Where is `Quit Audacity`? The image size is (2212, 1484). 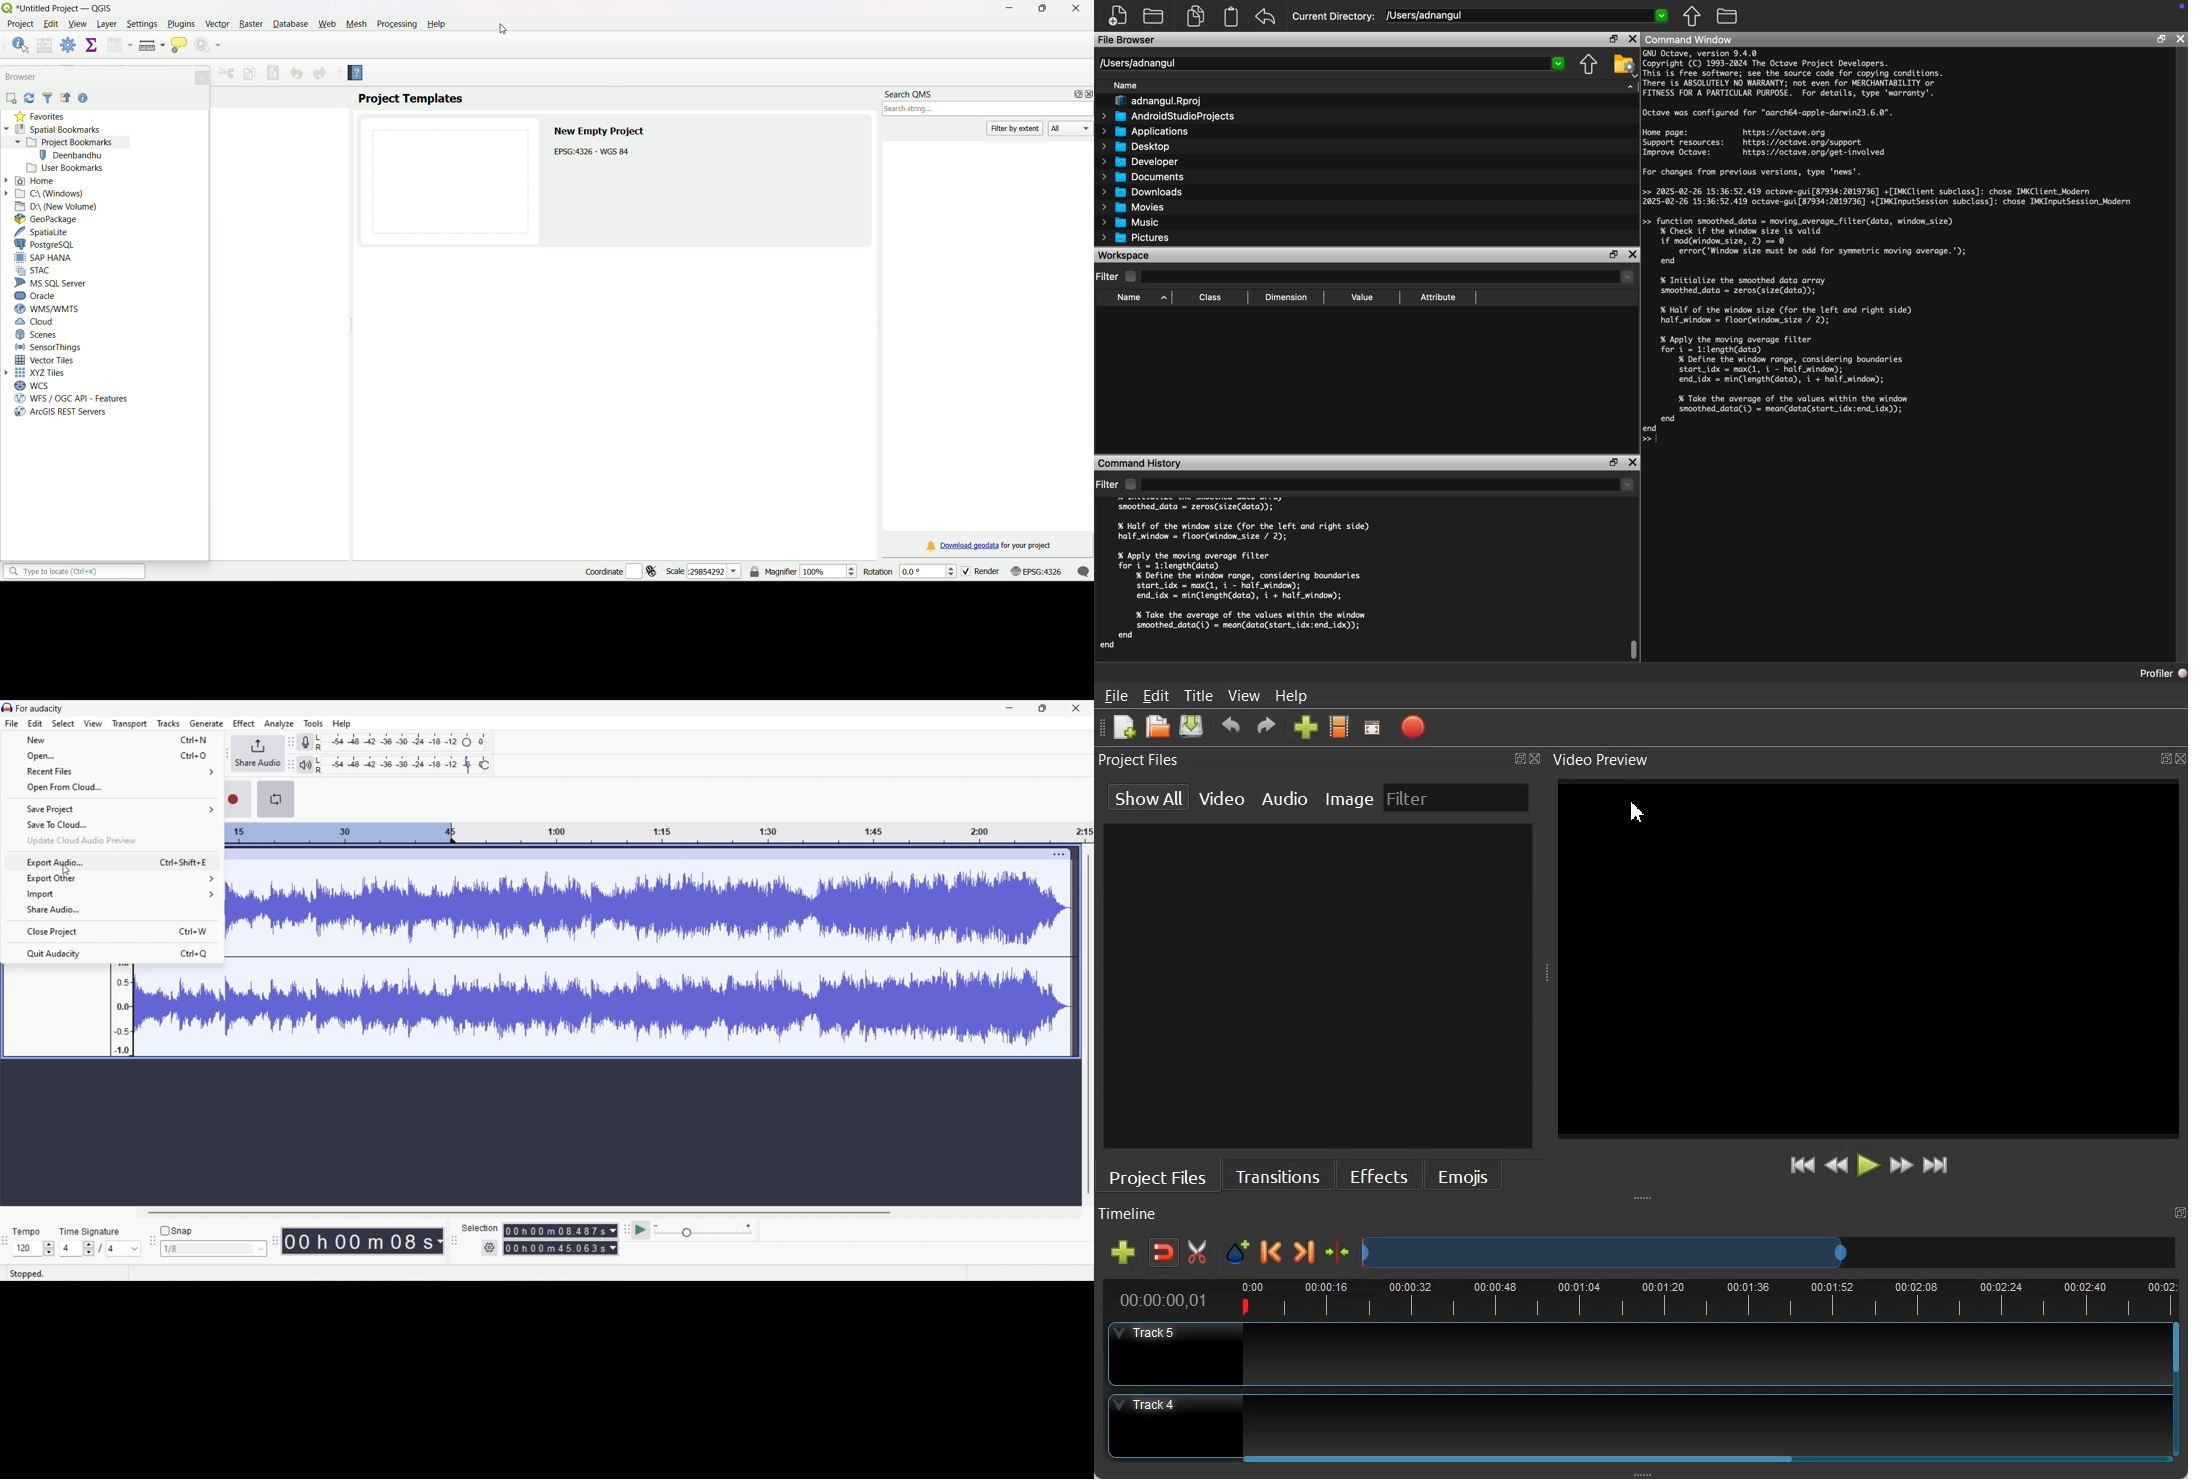
Quit Audacity is located at coordinates (112, 953).